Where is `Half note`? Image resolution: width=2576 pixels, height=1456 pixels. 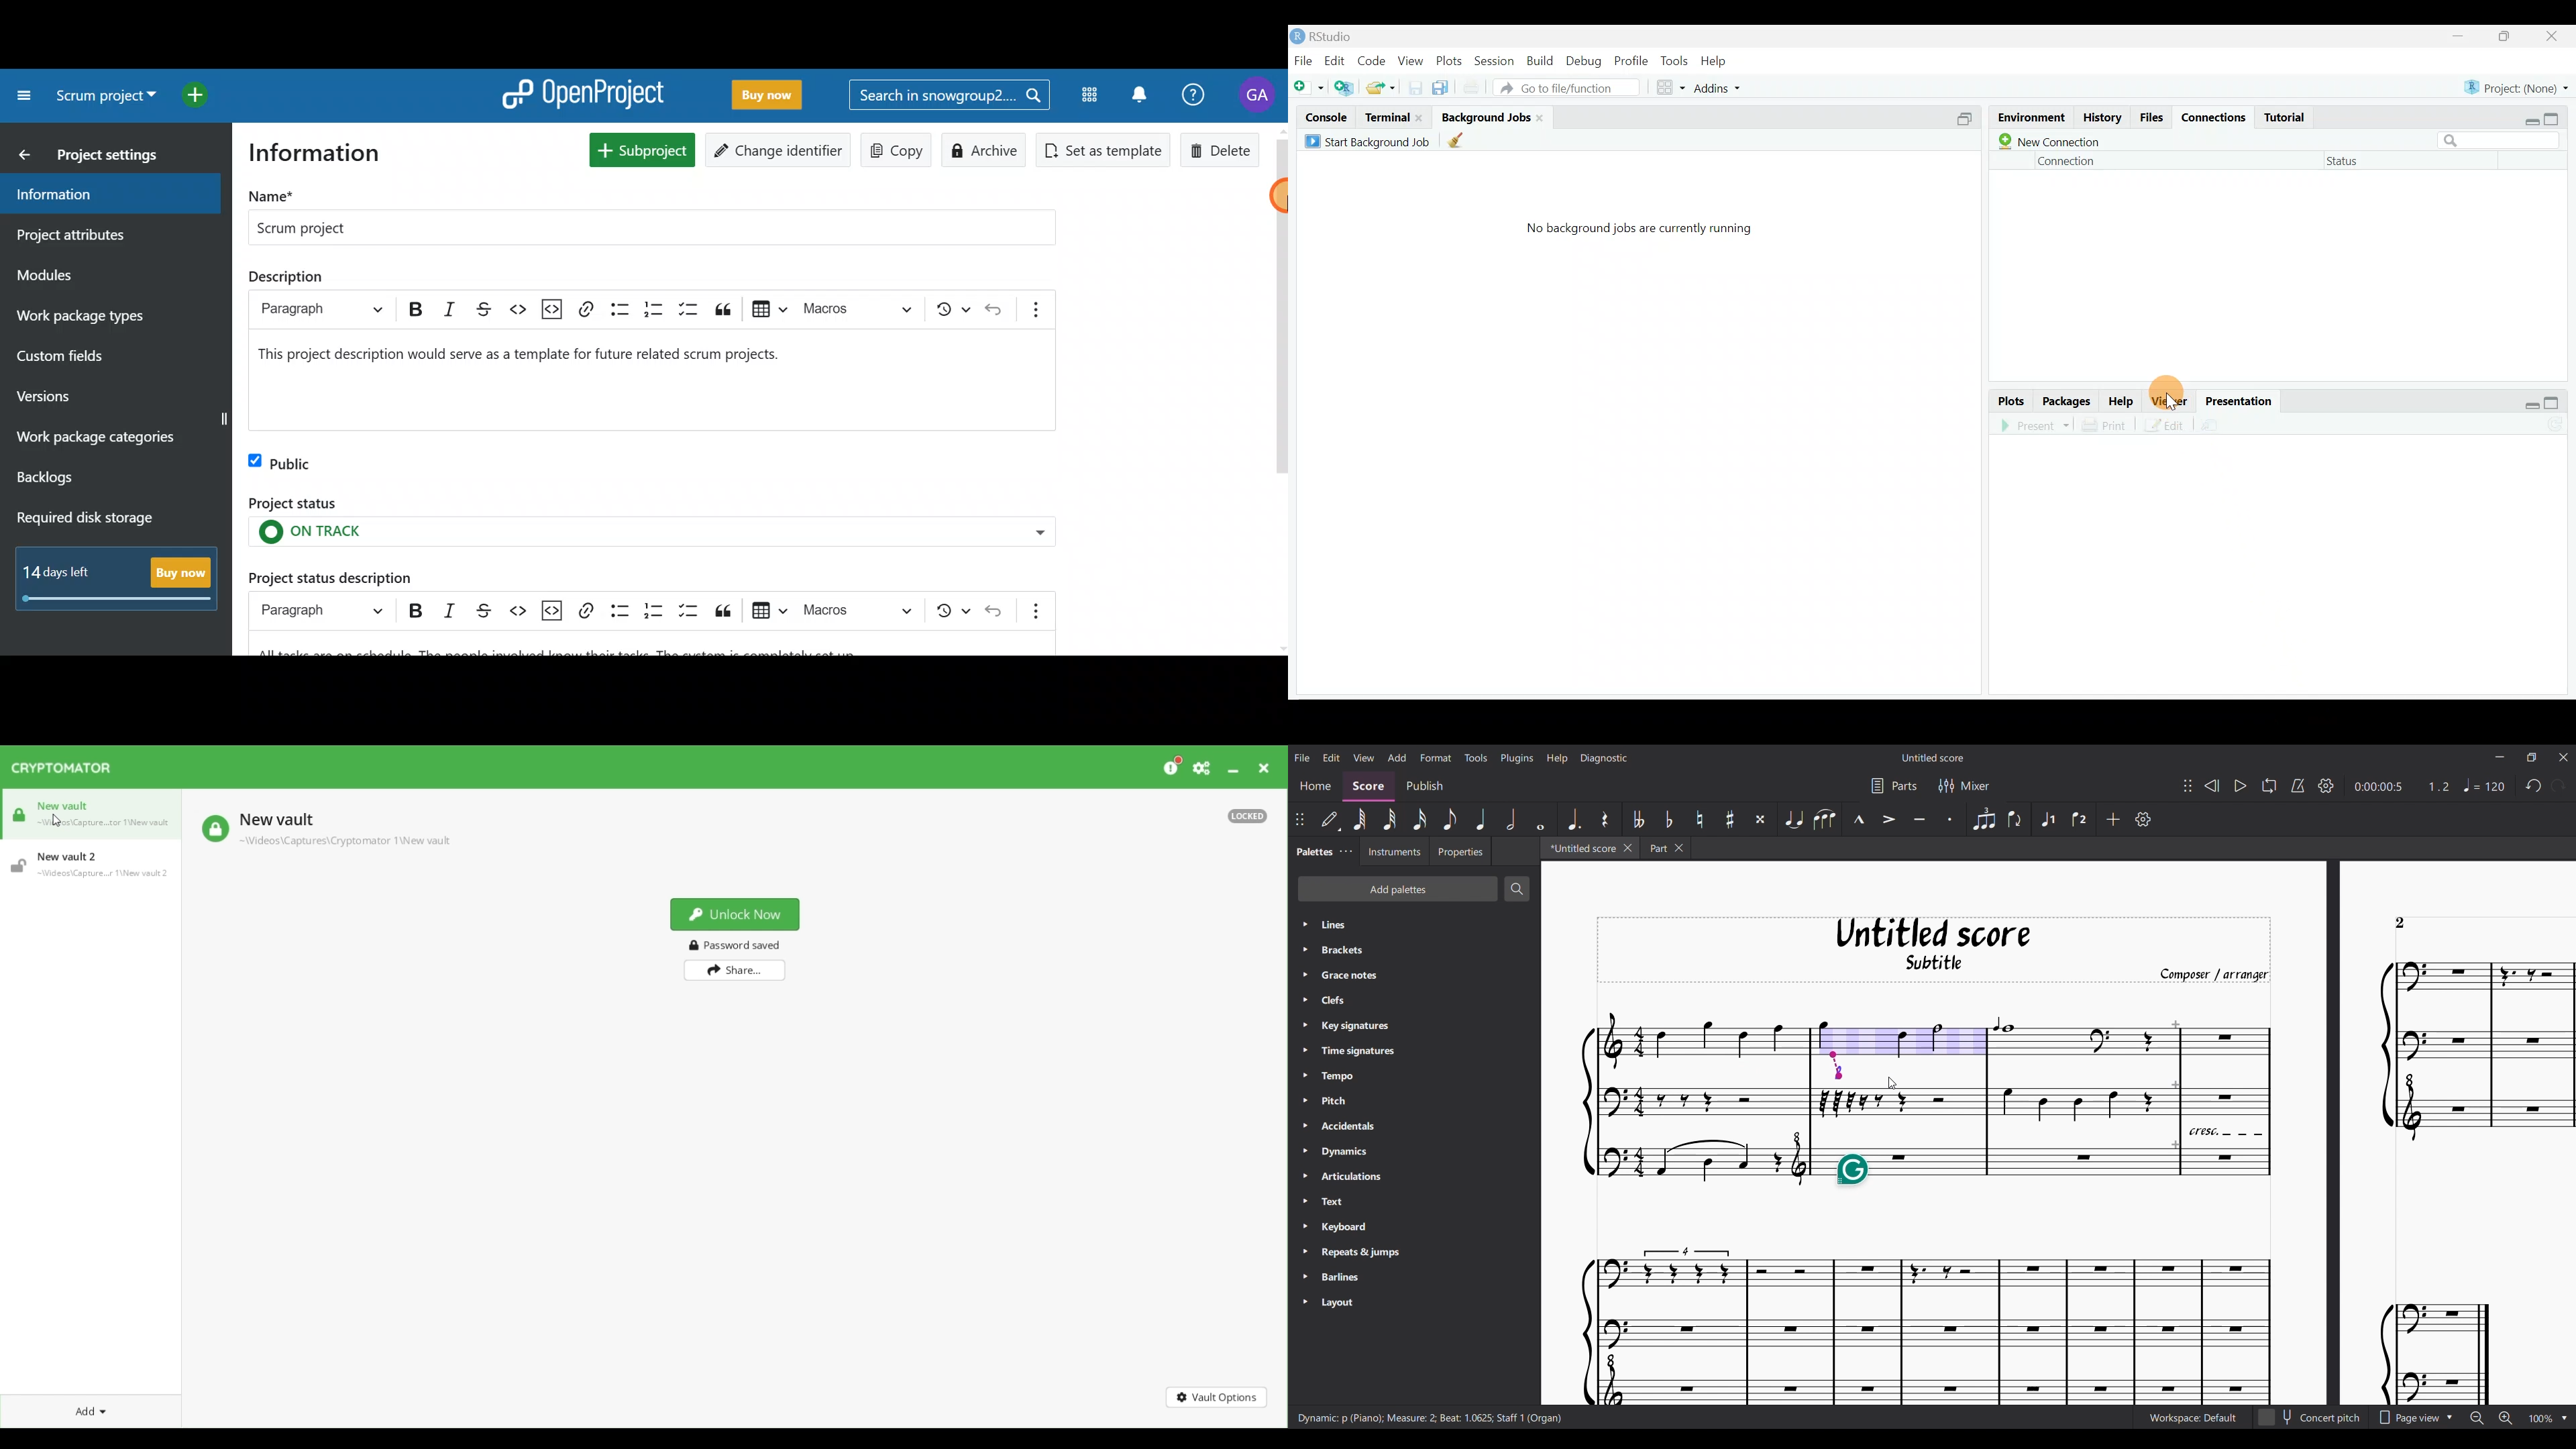
Half note is located at coordinates (1511, 819).